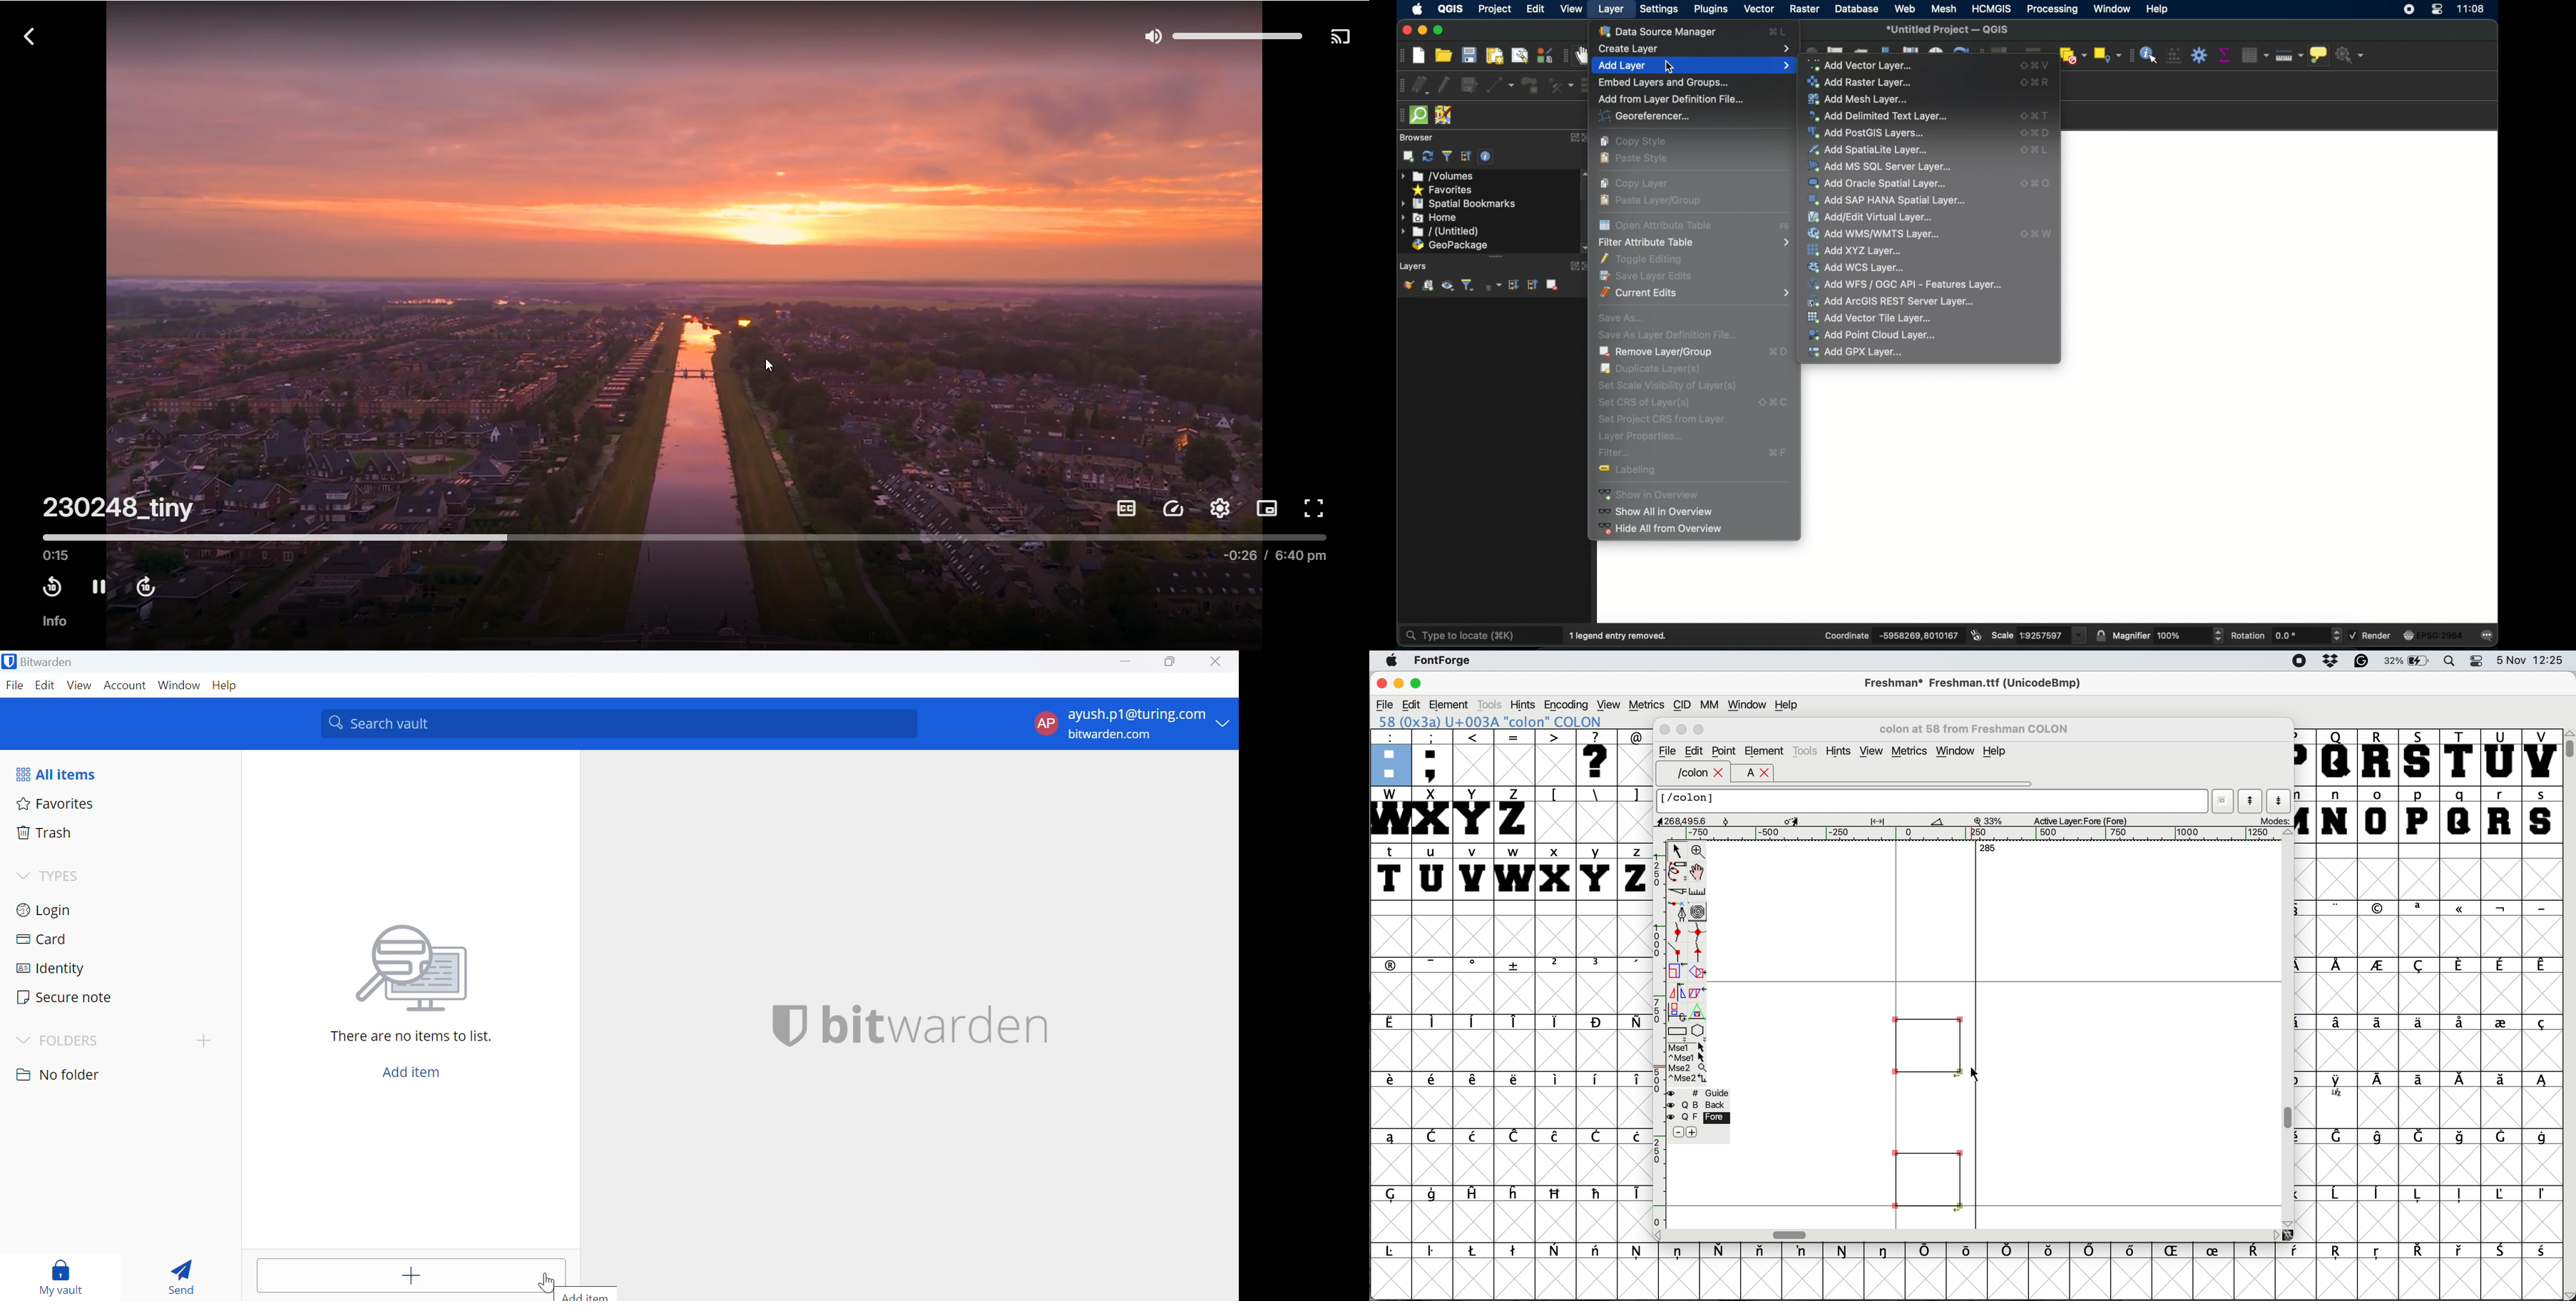  Describe the element at coordinates (1681, 704) in the screenshot. I see `cid` at that location.